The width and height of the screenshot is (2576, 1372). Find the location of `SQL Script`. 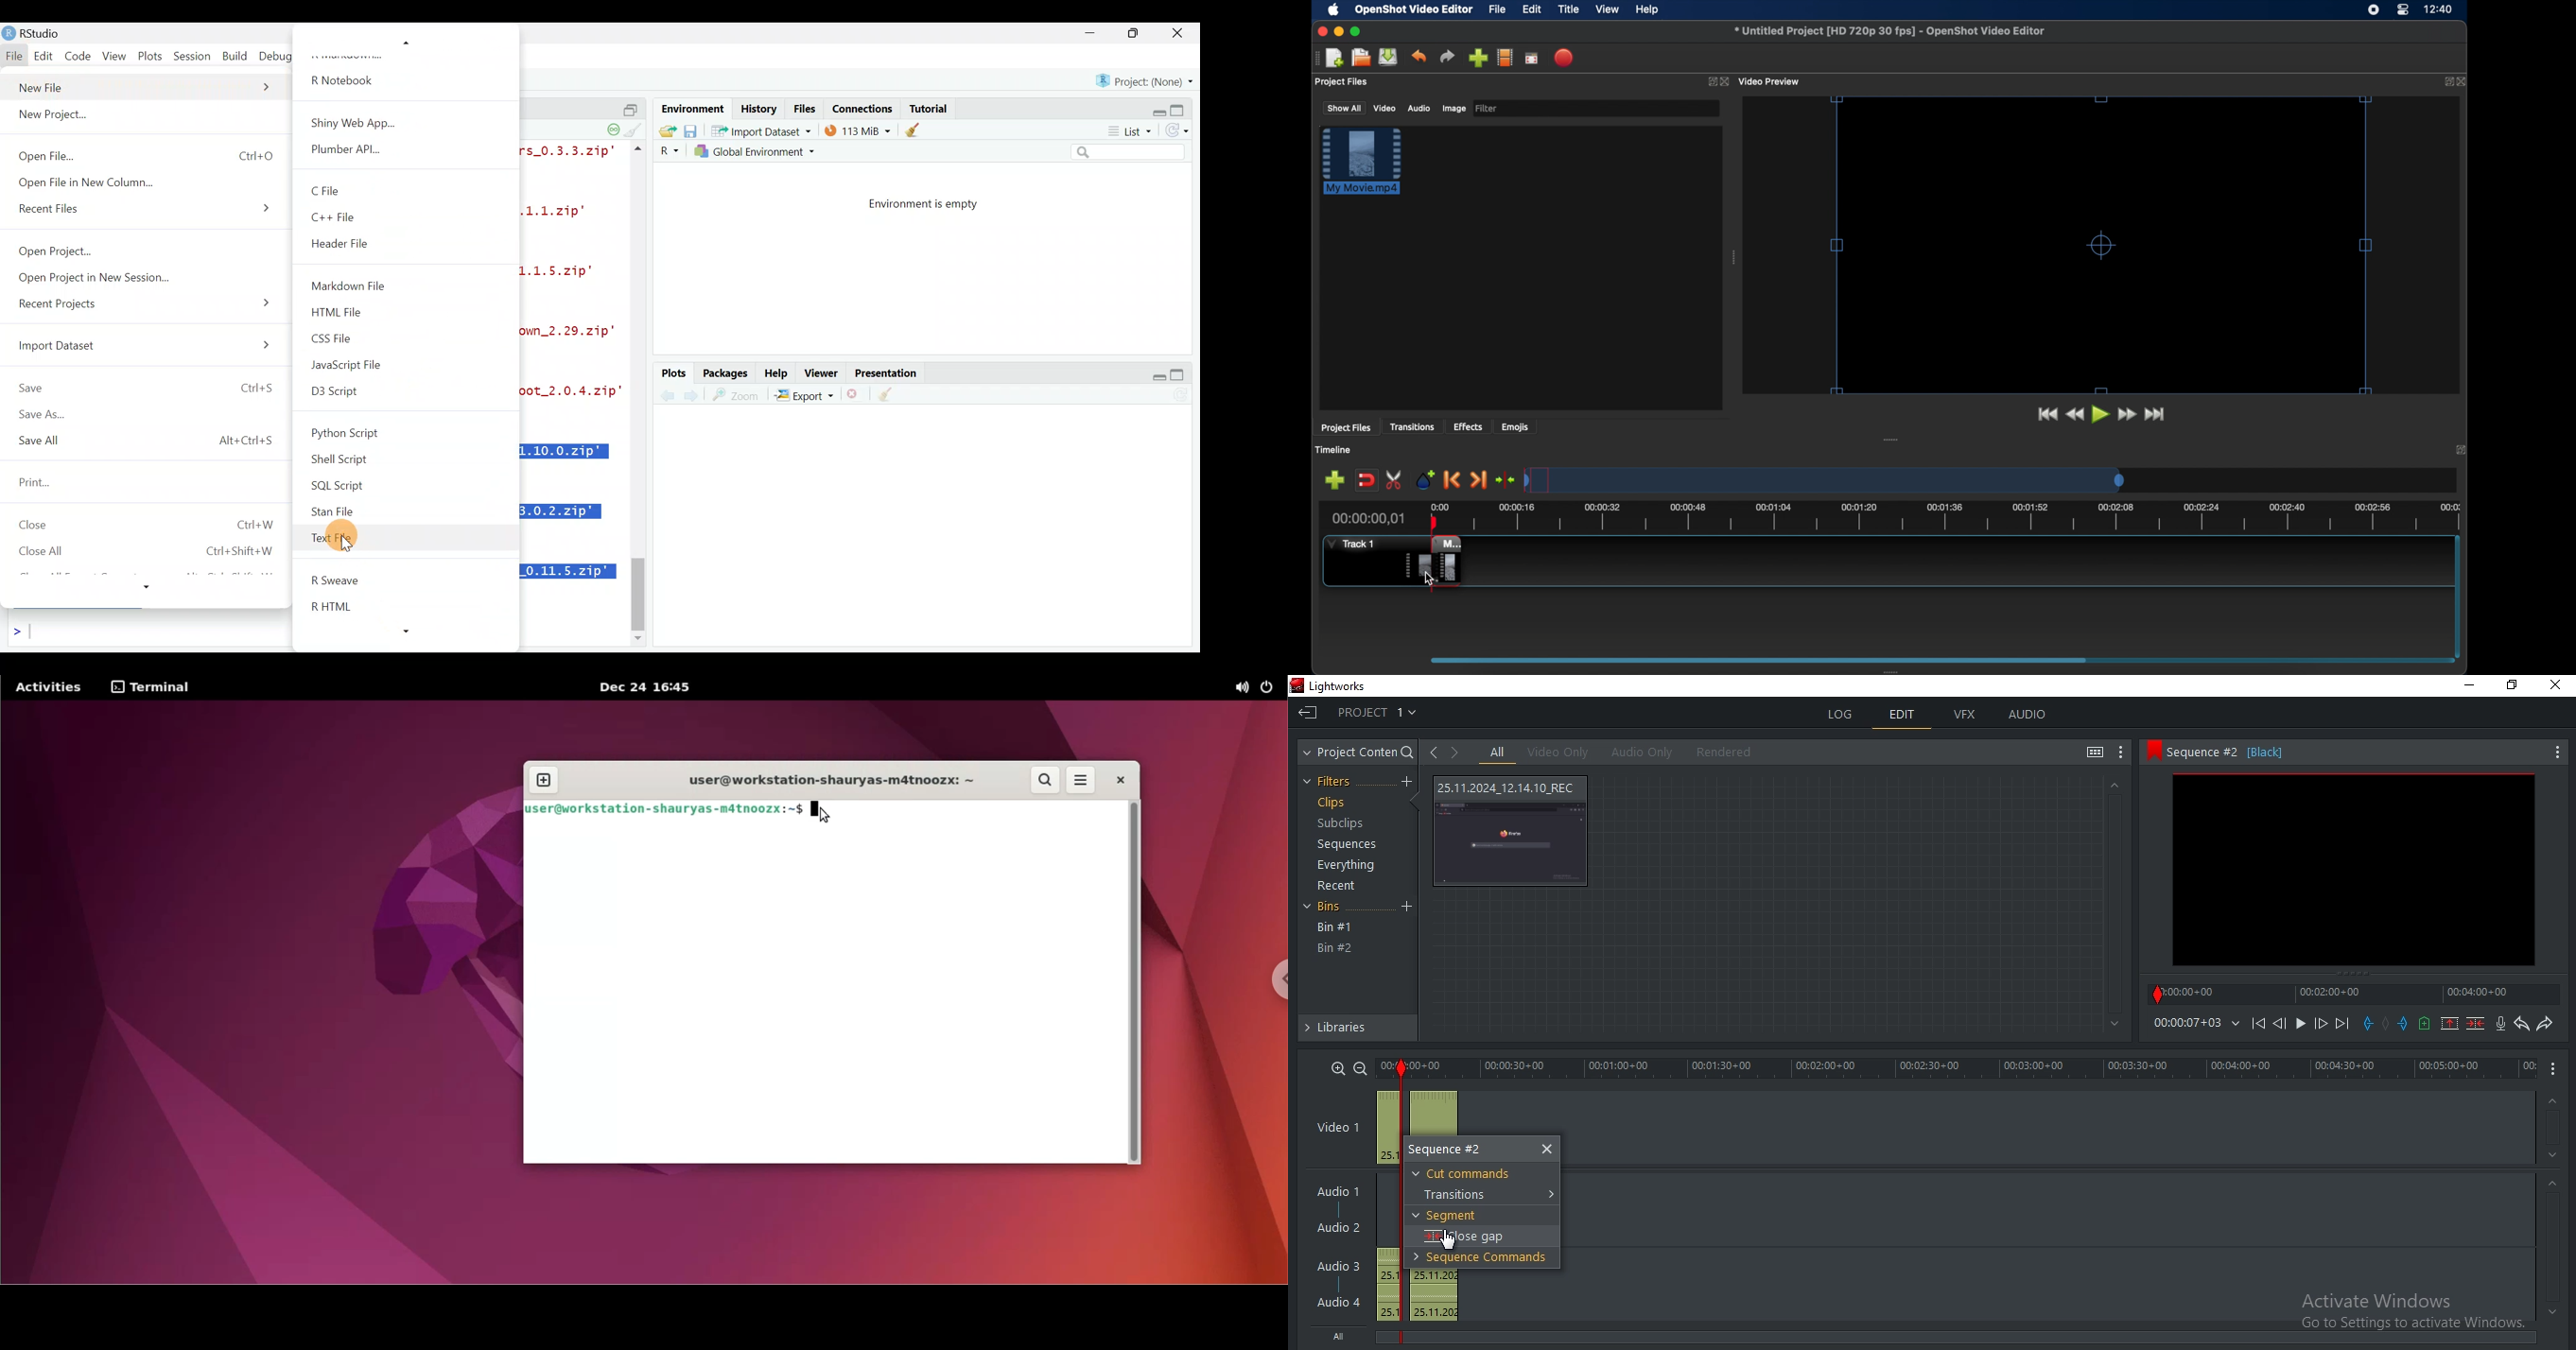

SQL Script is located at coordinates (340, 483).